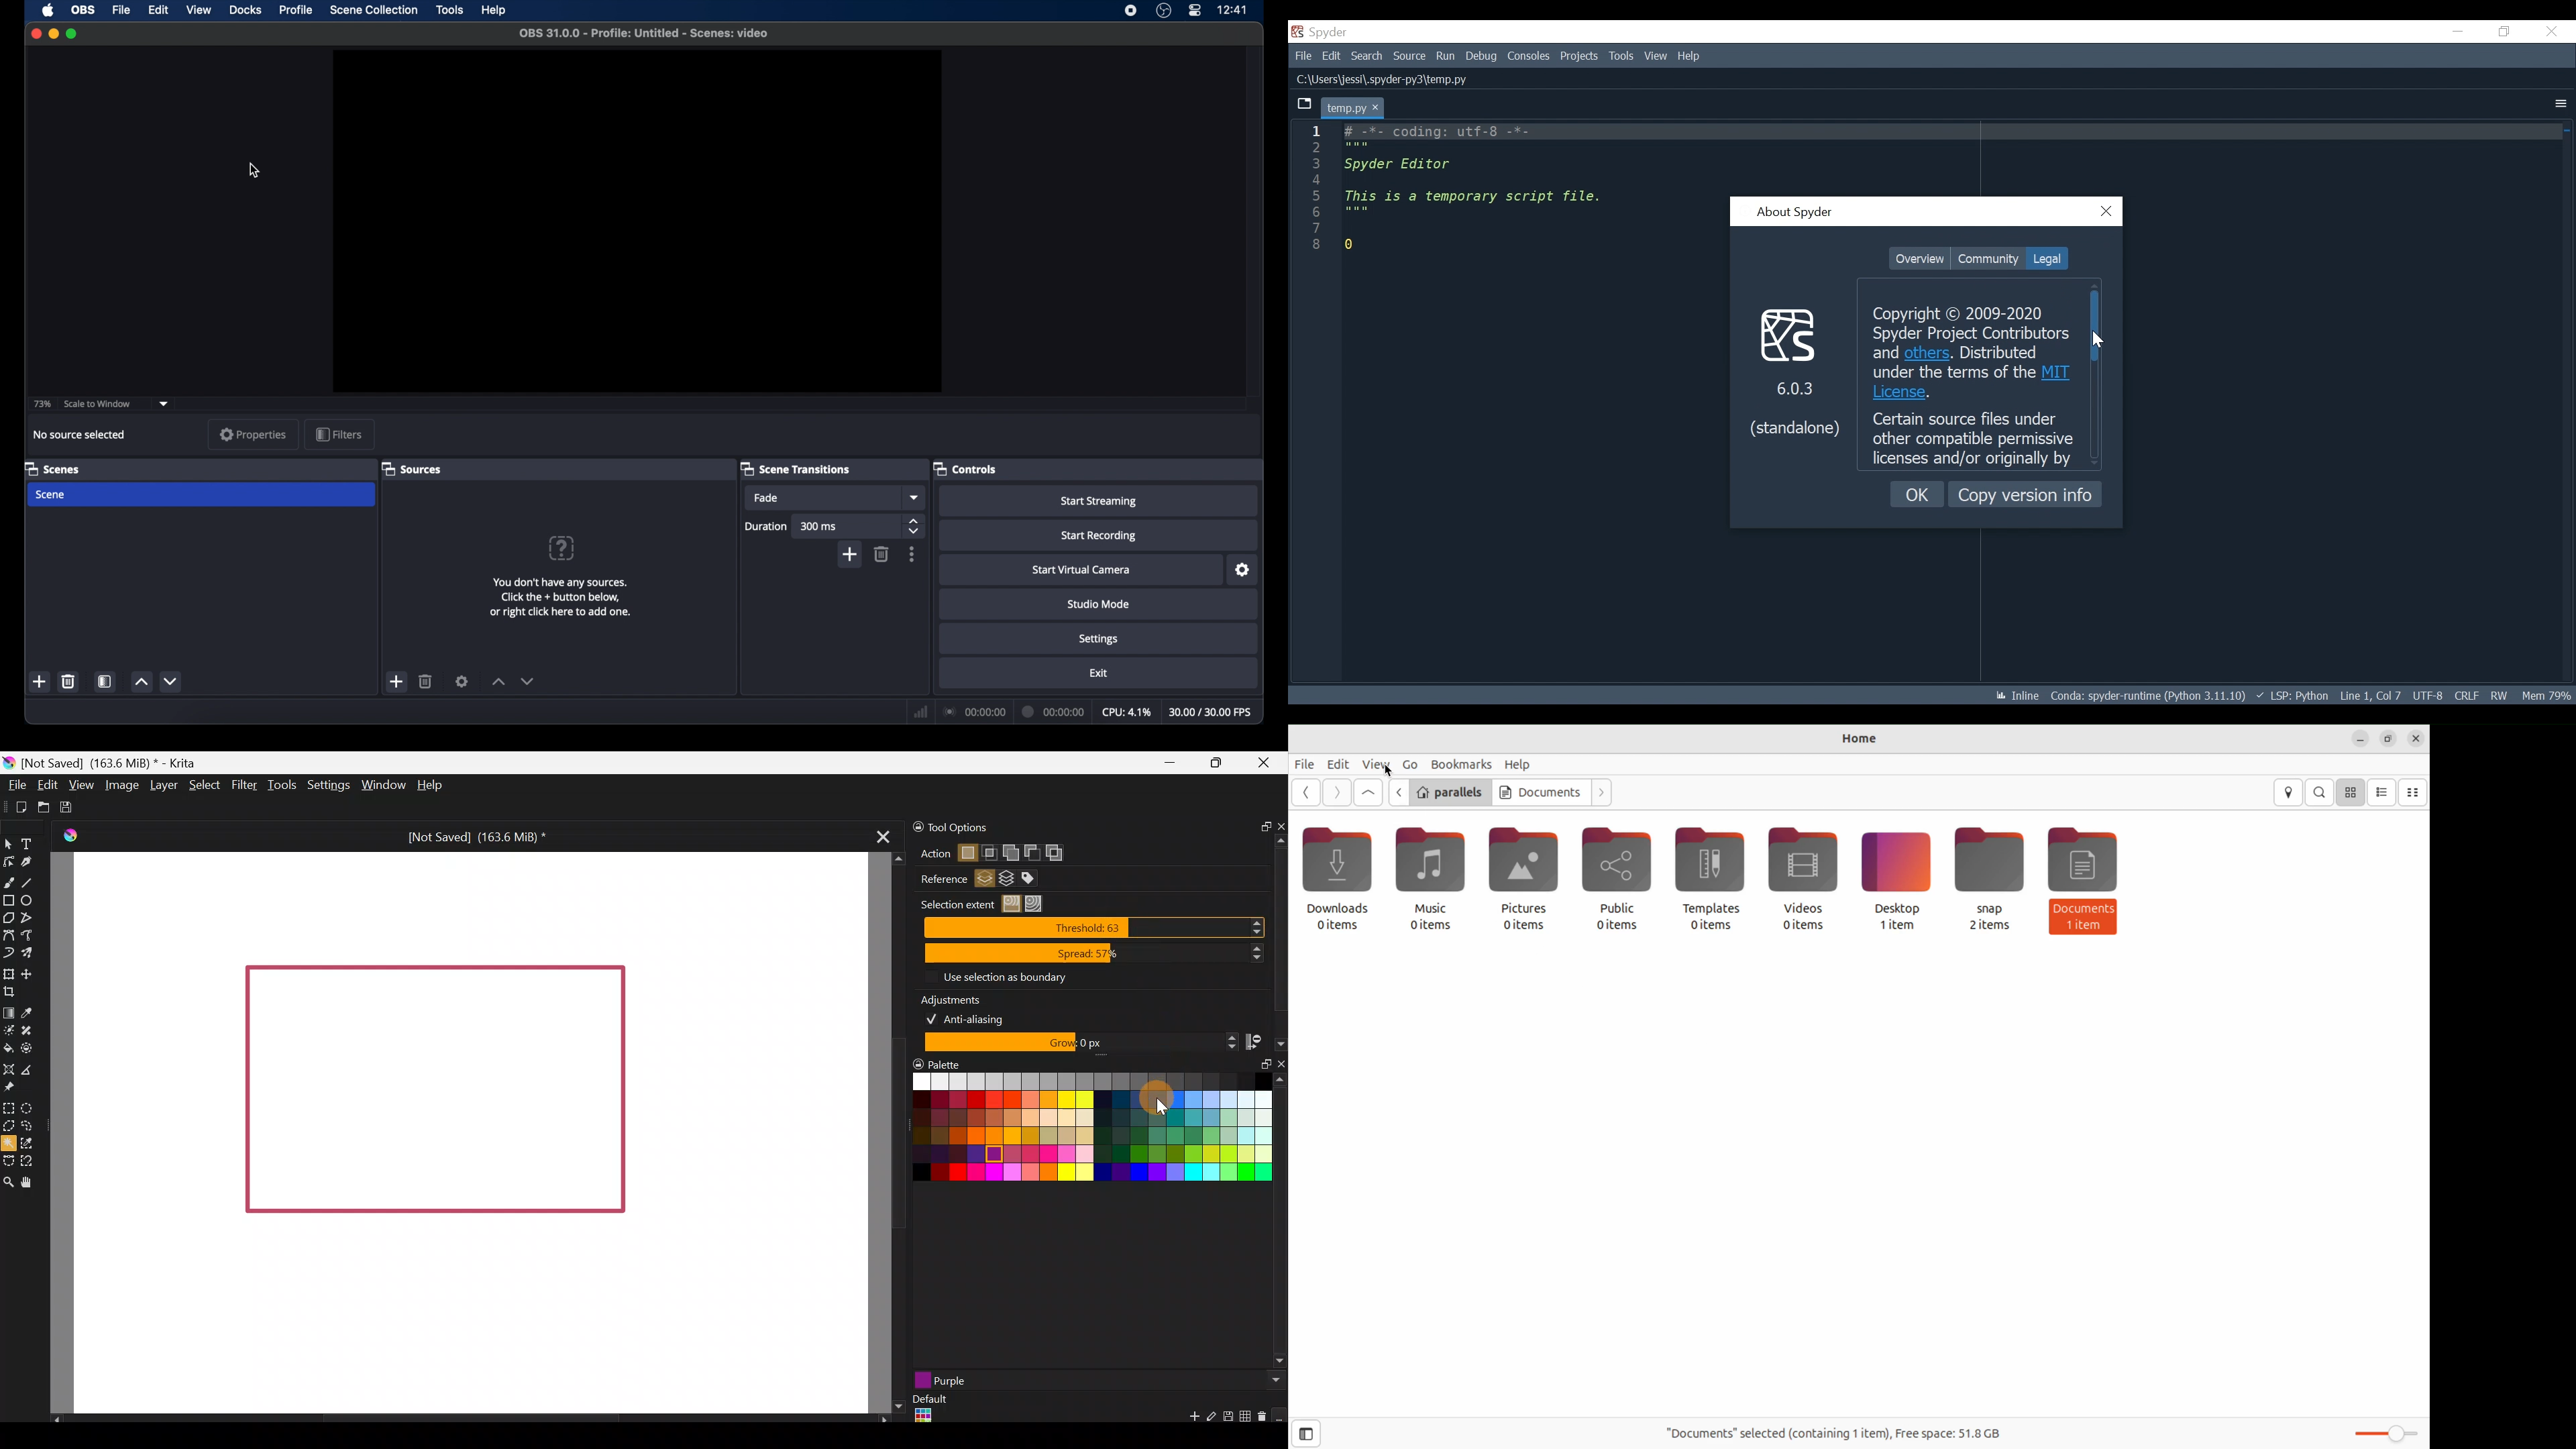 The width and height of the screenshot is (2576, 1456). I want to click on edit, so click(158, 9).